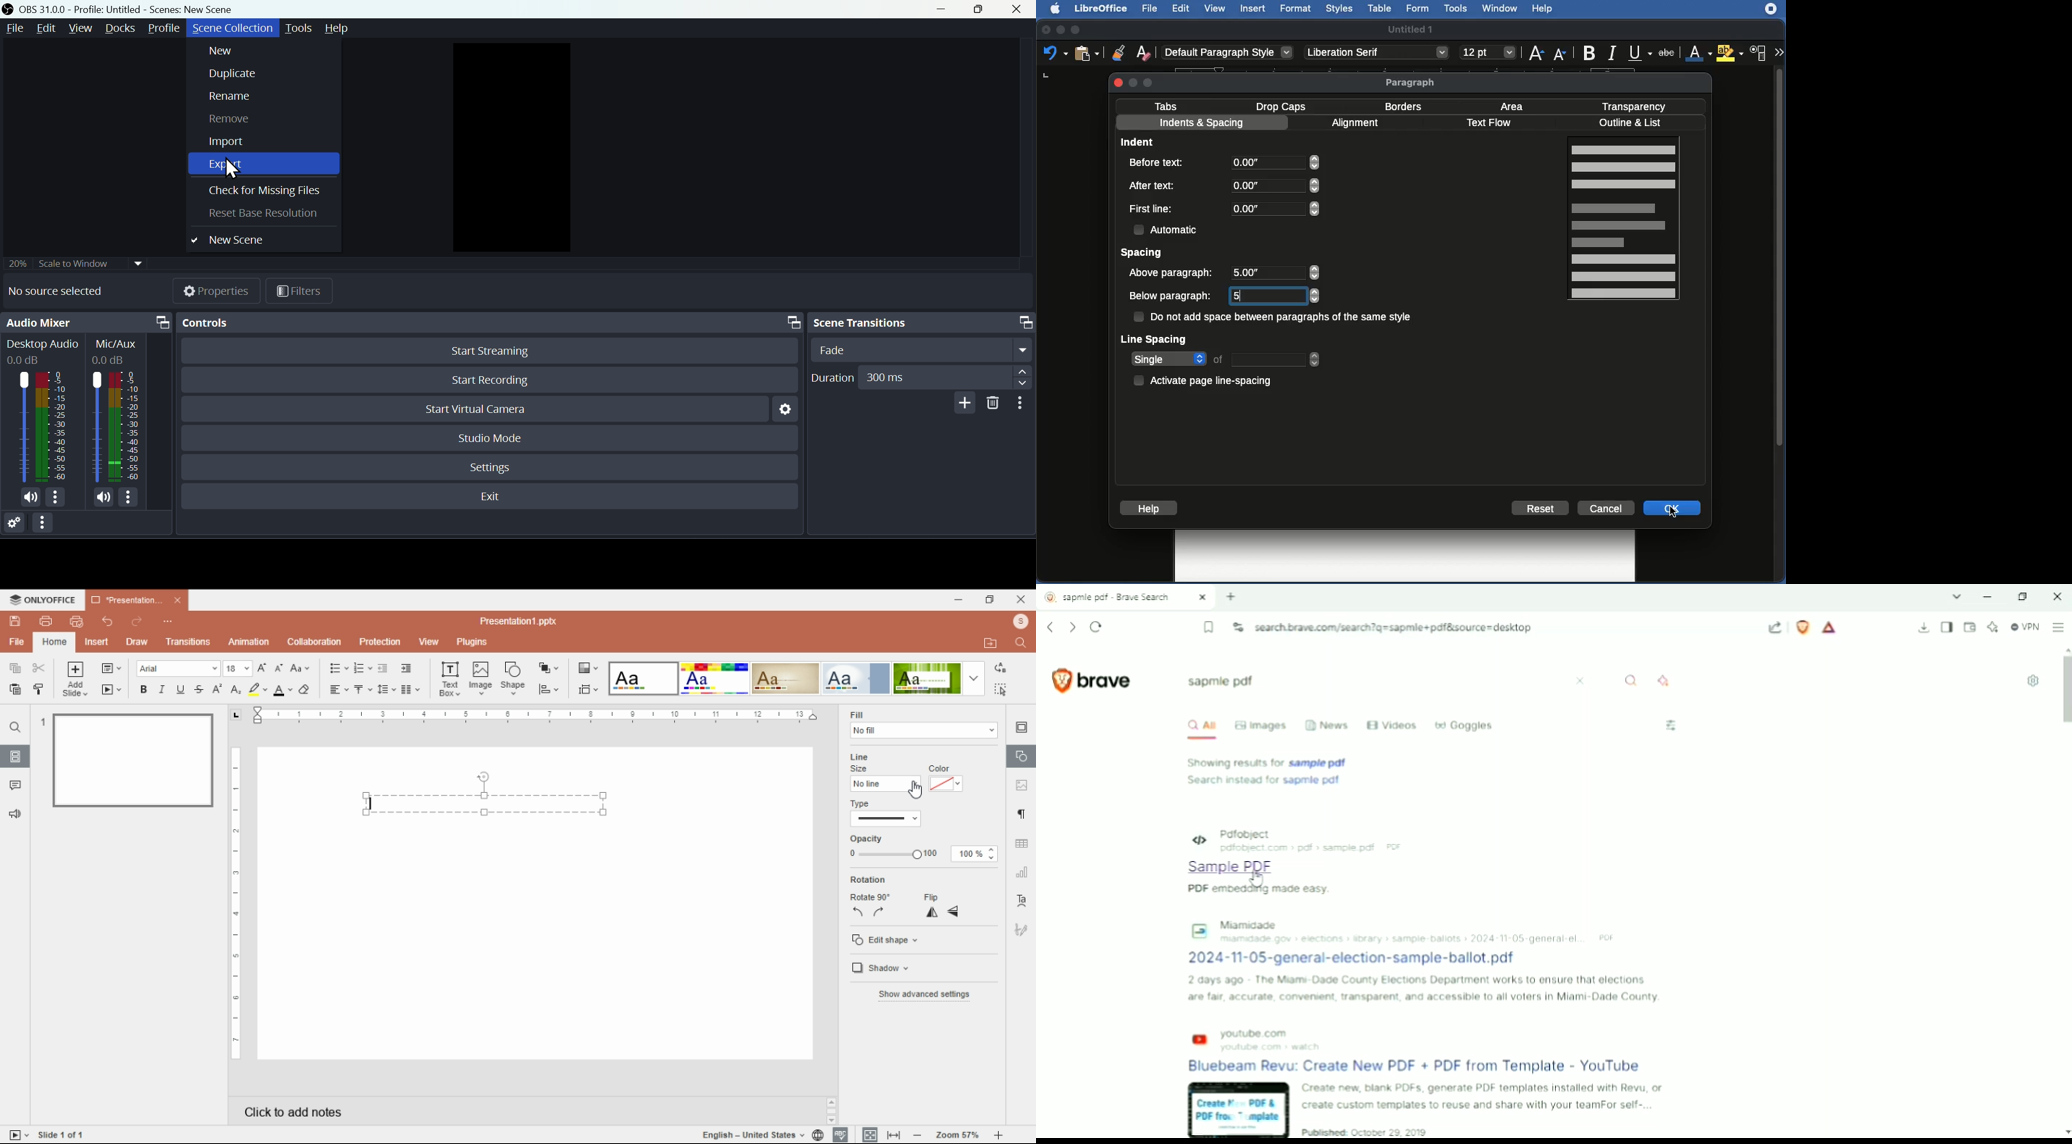  I want to click on Character, so click(1759, 54).